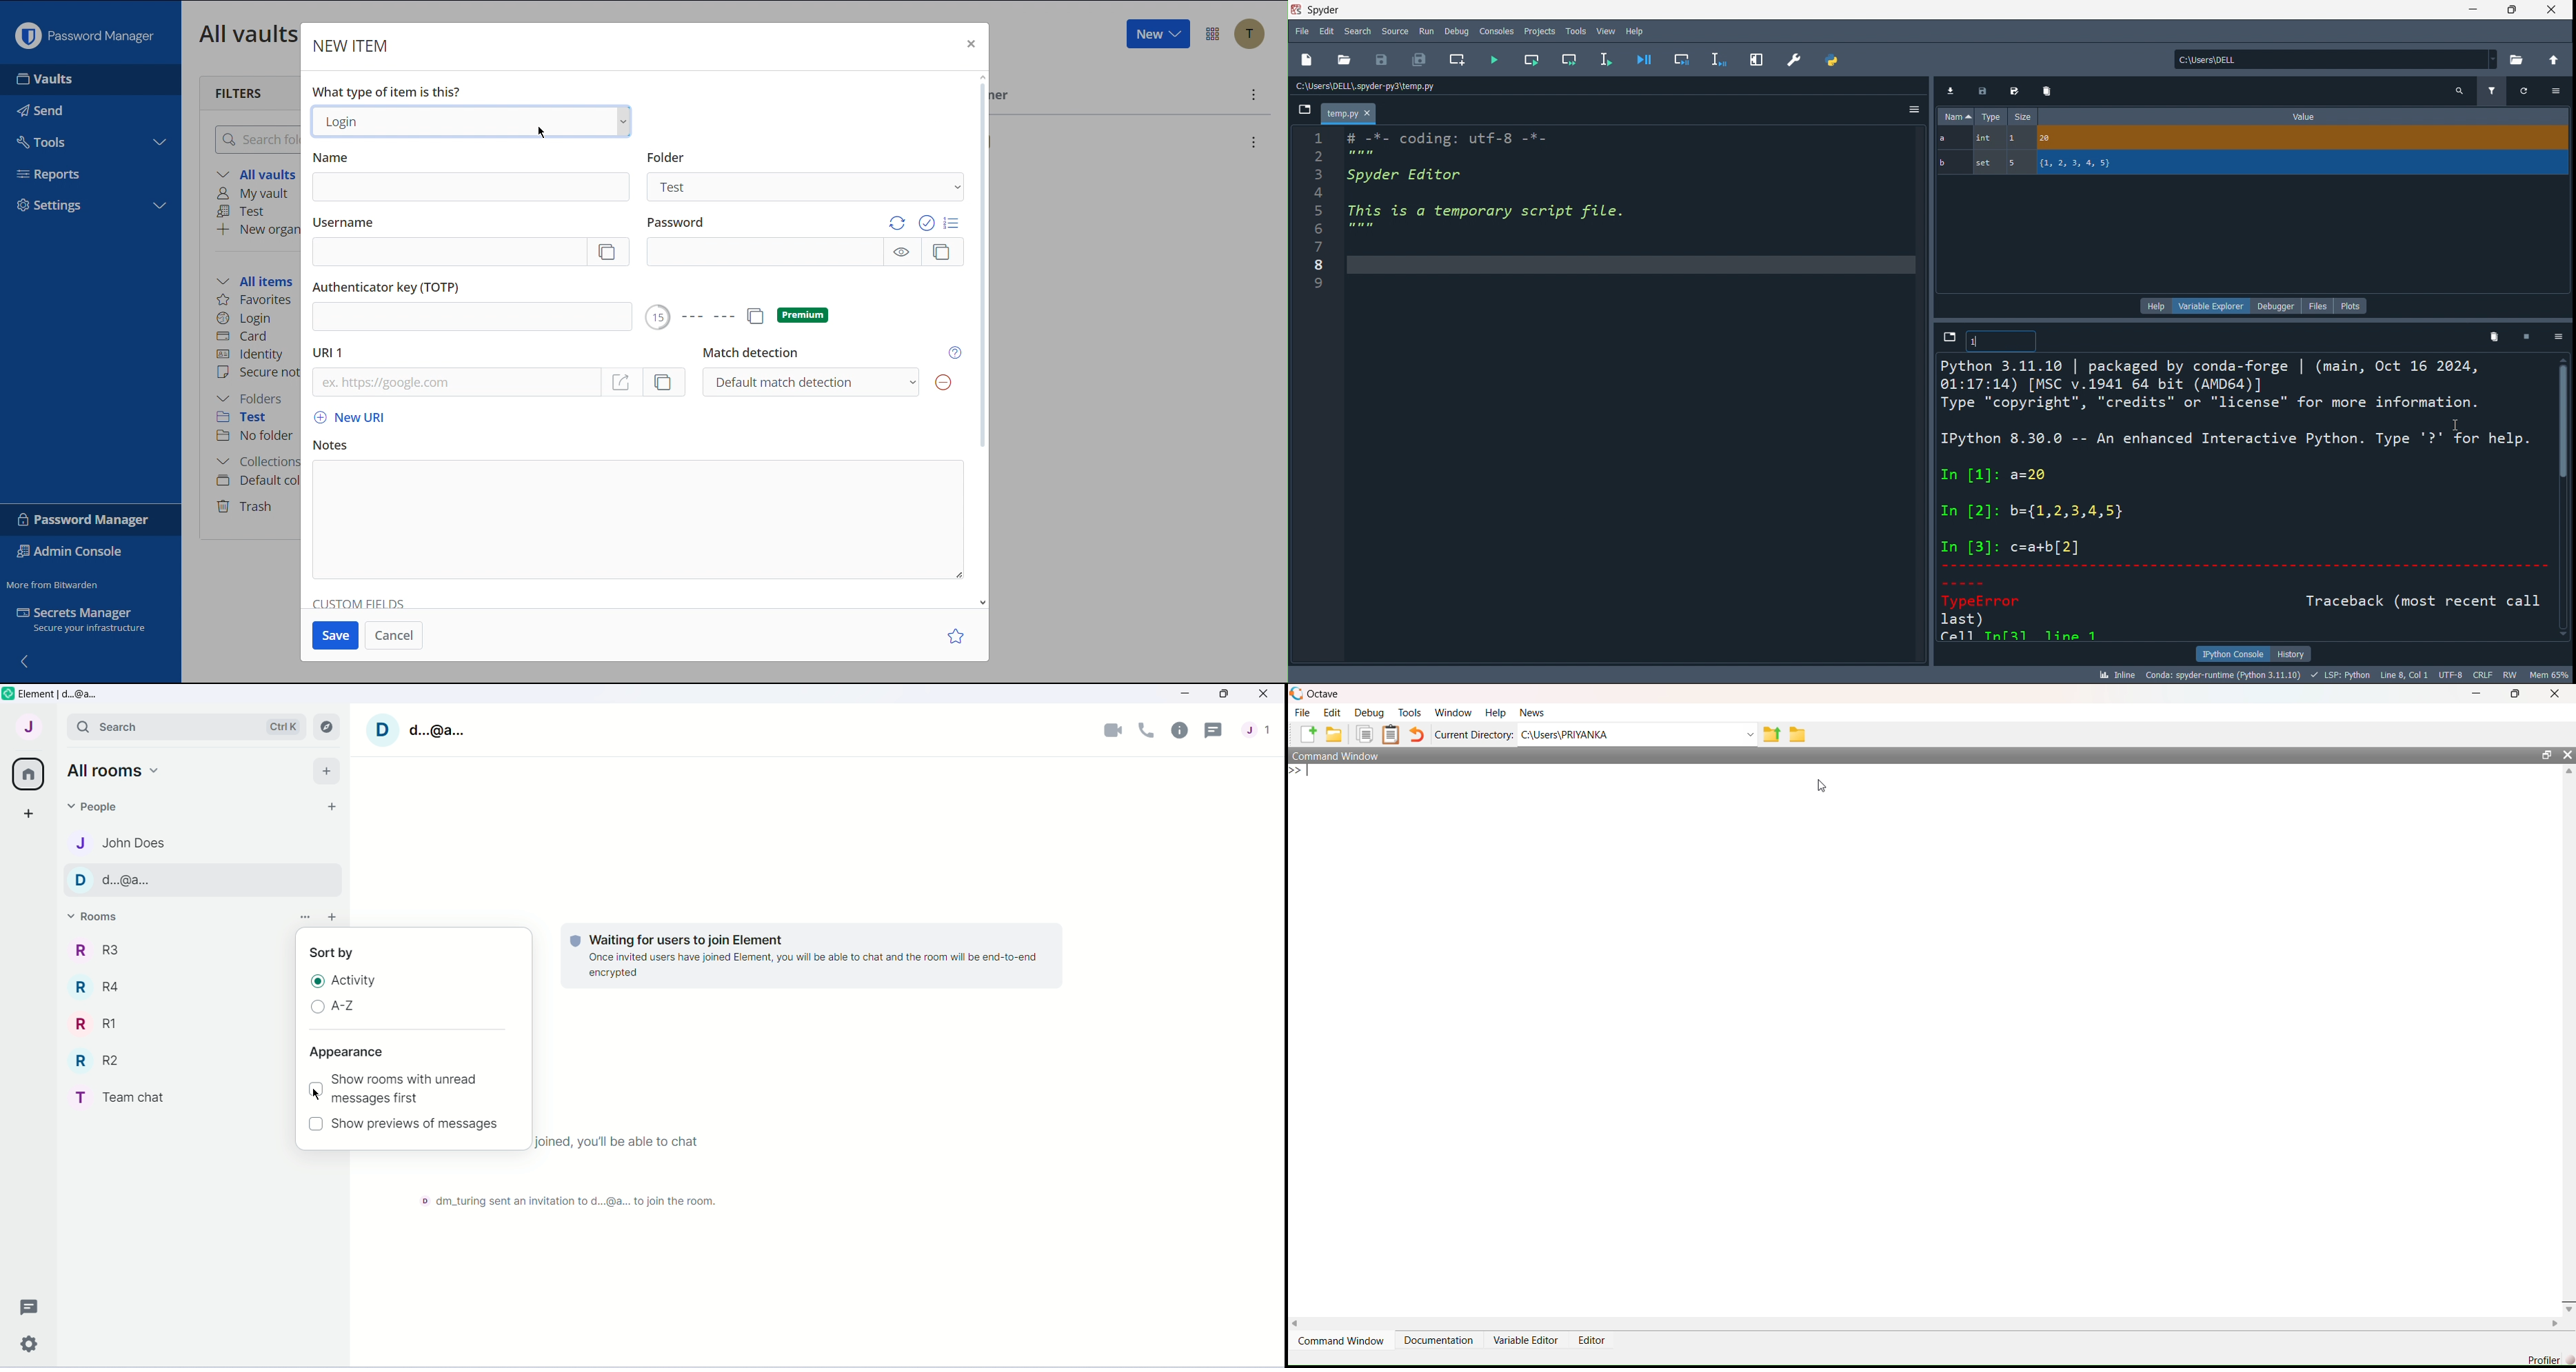 Image resolution: width=2576 pixels, height=1372 pixels. I want to click on People, so click(99, 806).